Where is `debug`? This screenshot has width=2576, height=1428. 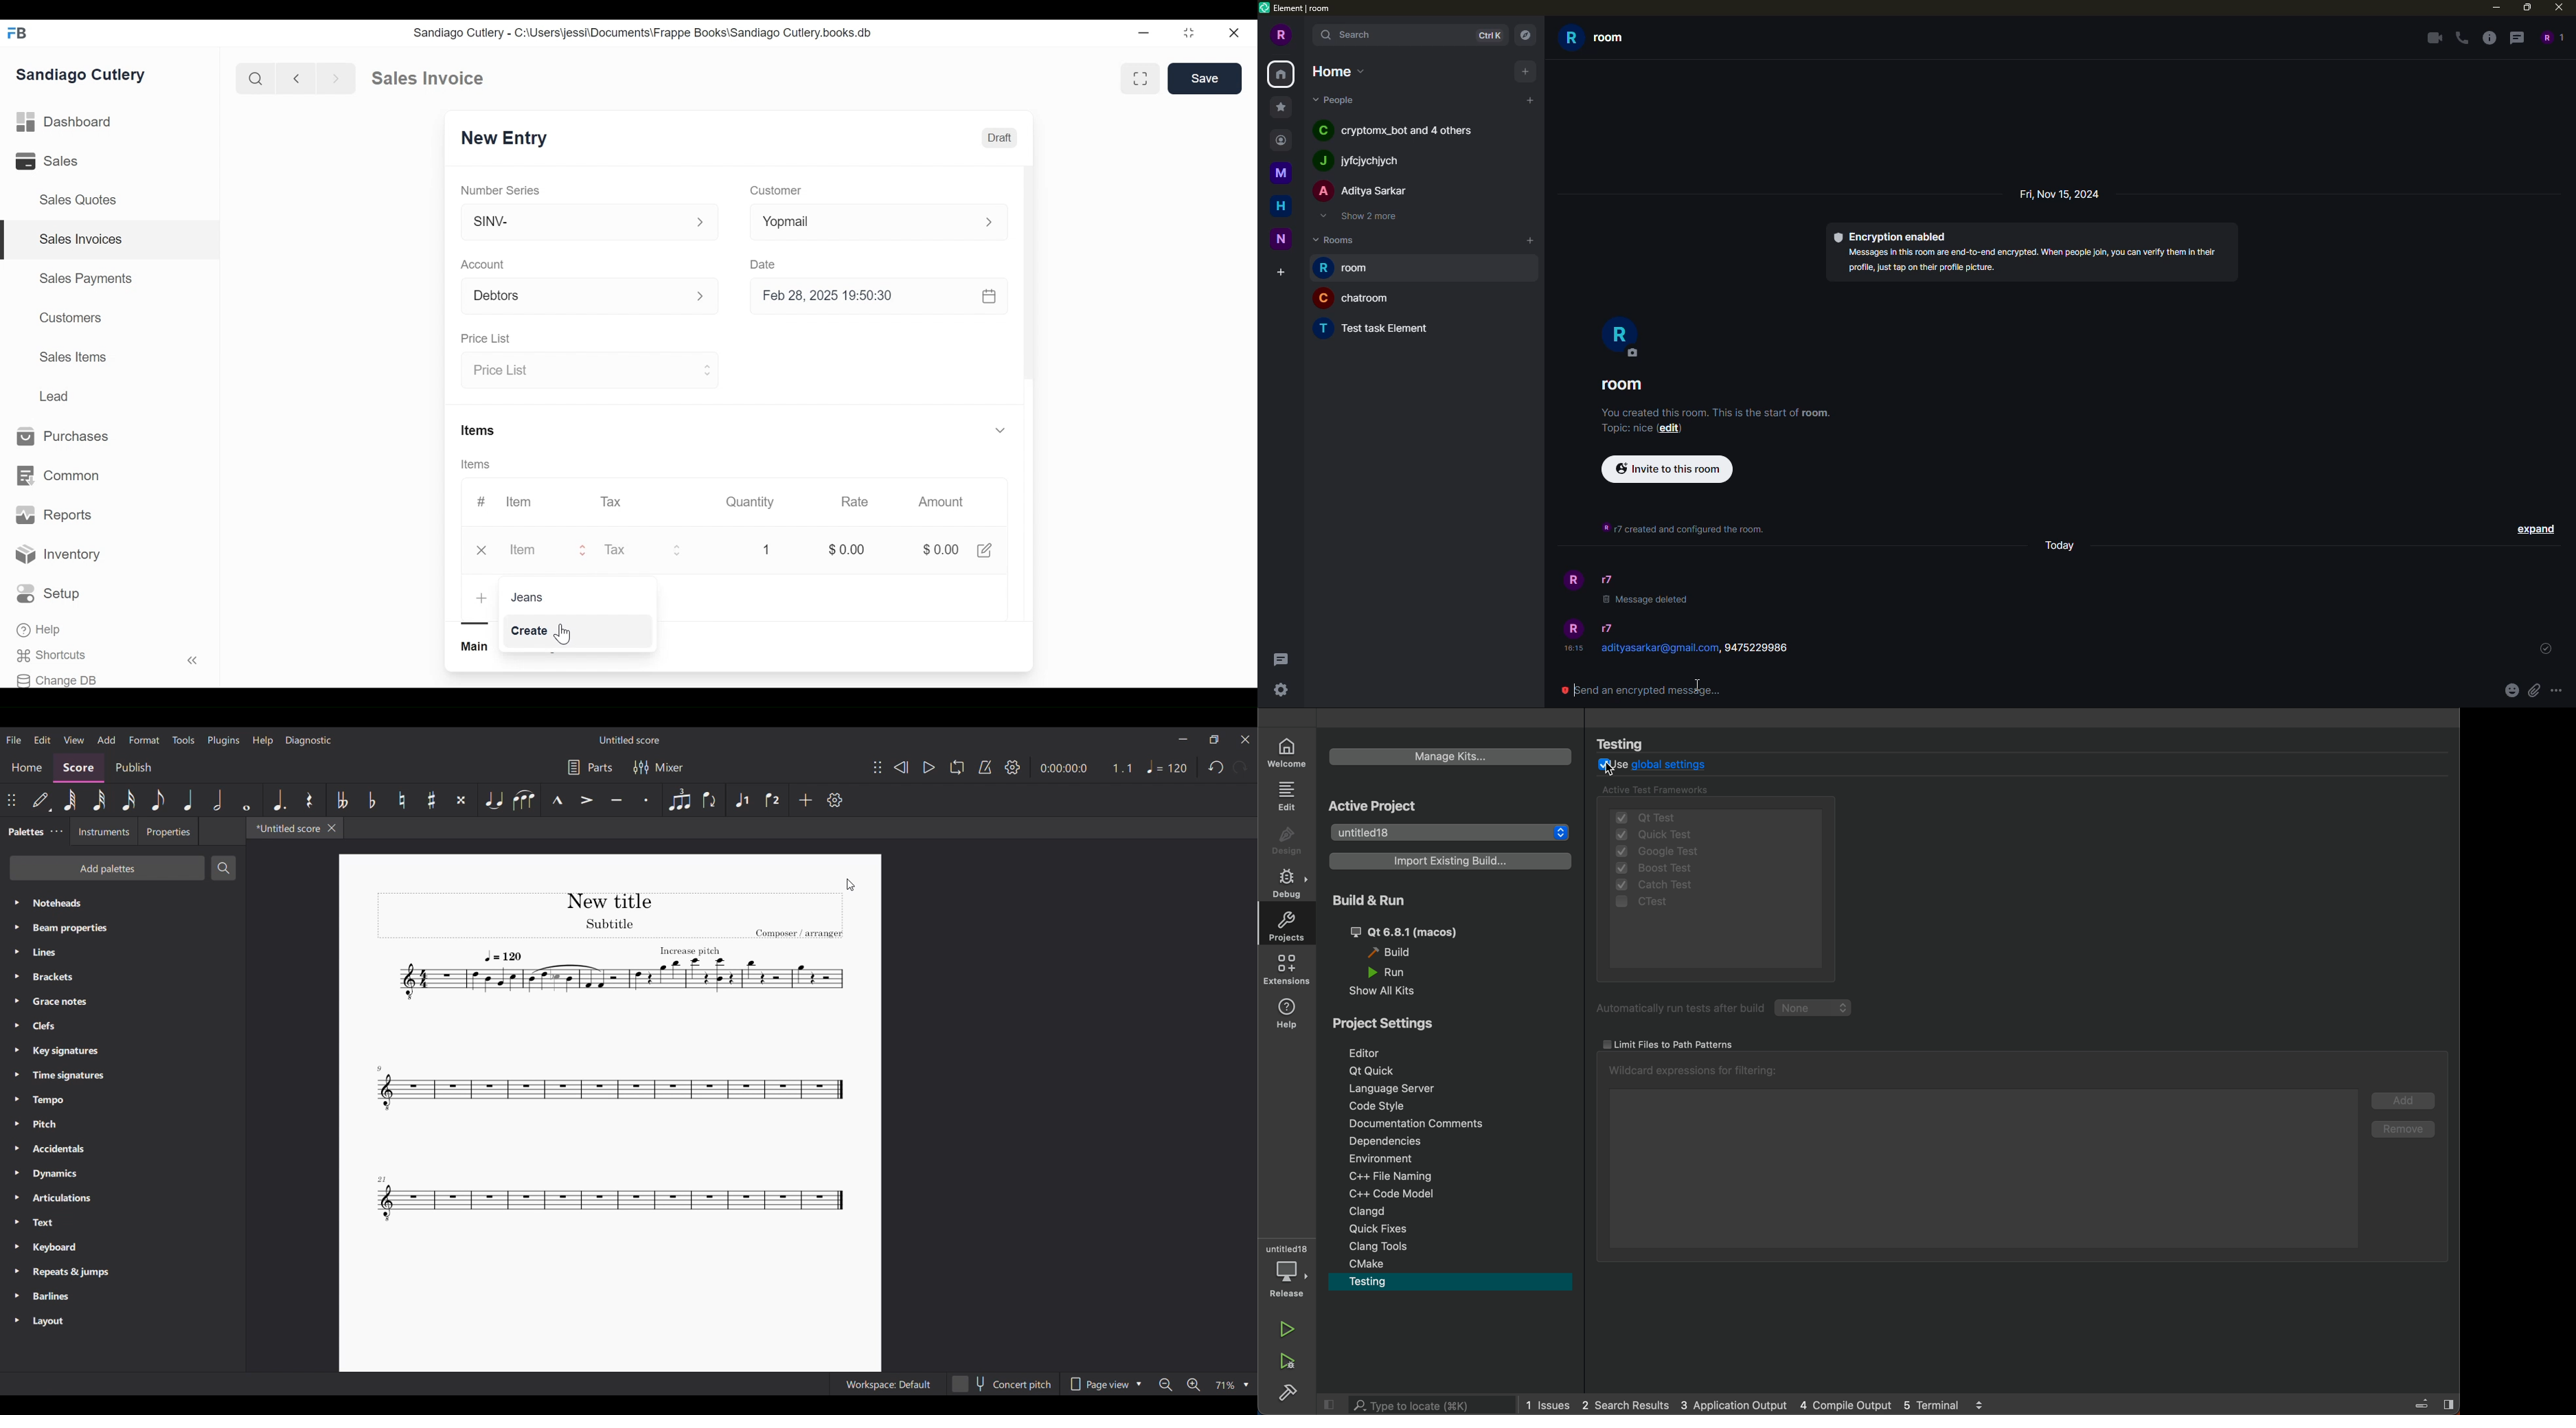 debug is located at coordinates (1285, 883).